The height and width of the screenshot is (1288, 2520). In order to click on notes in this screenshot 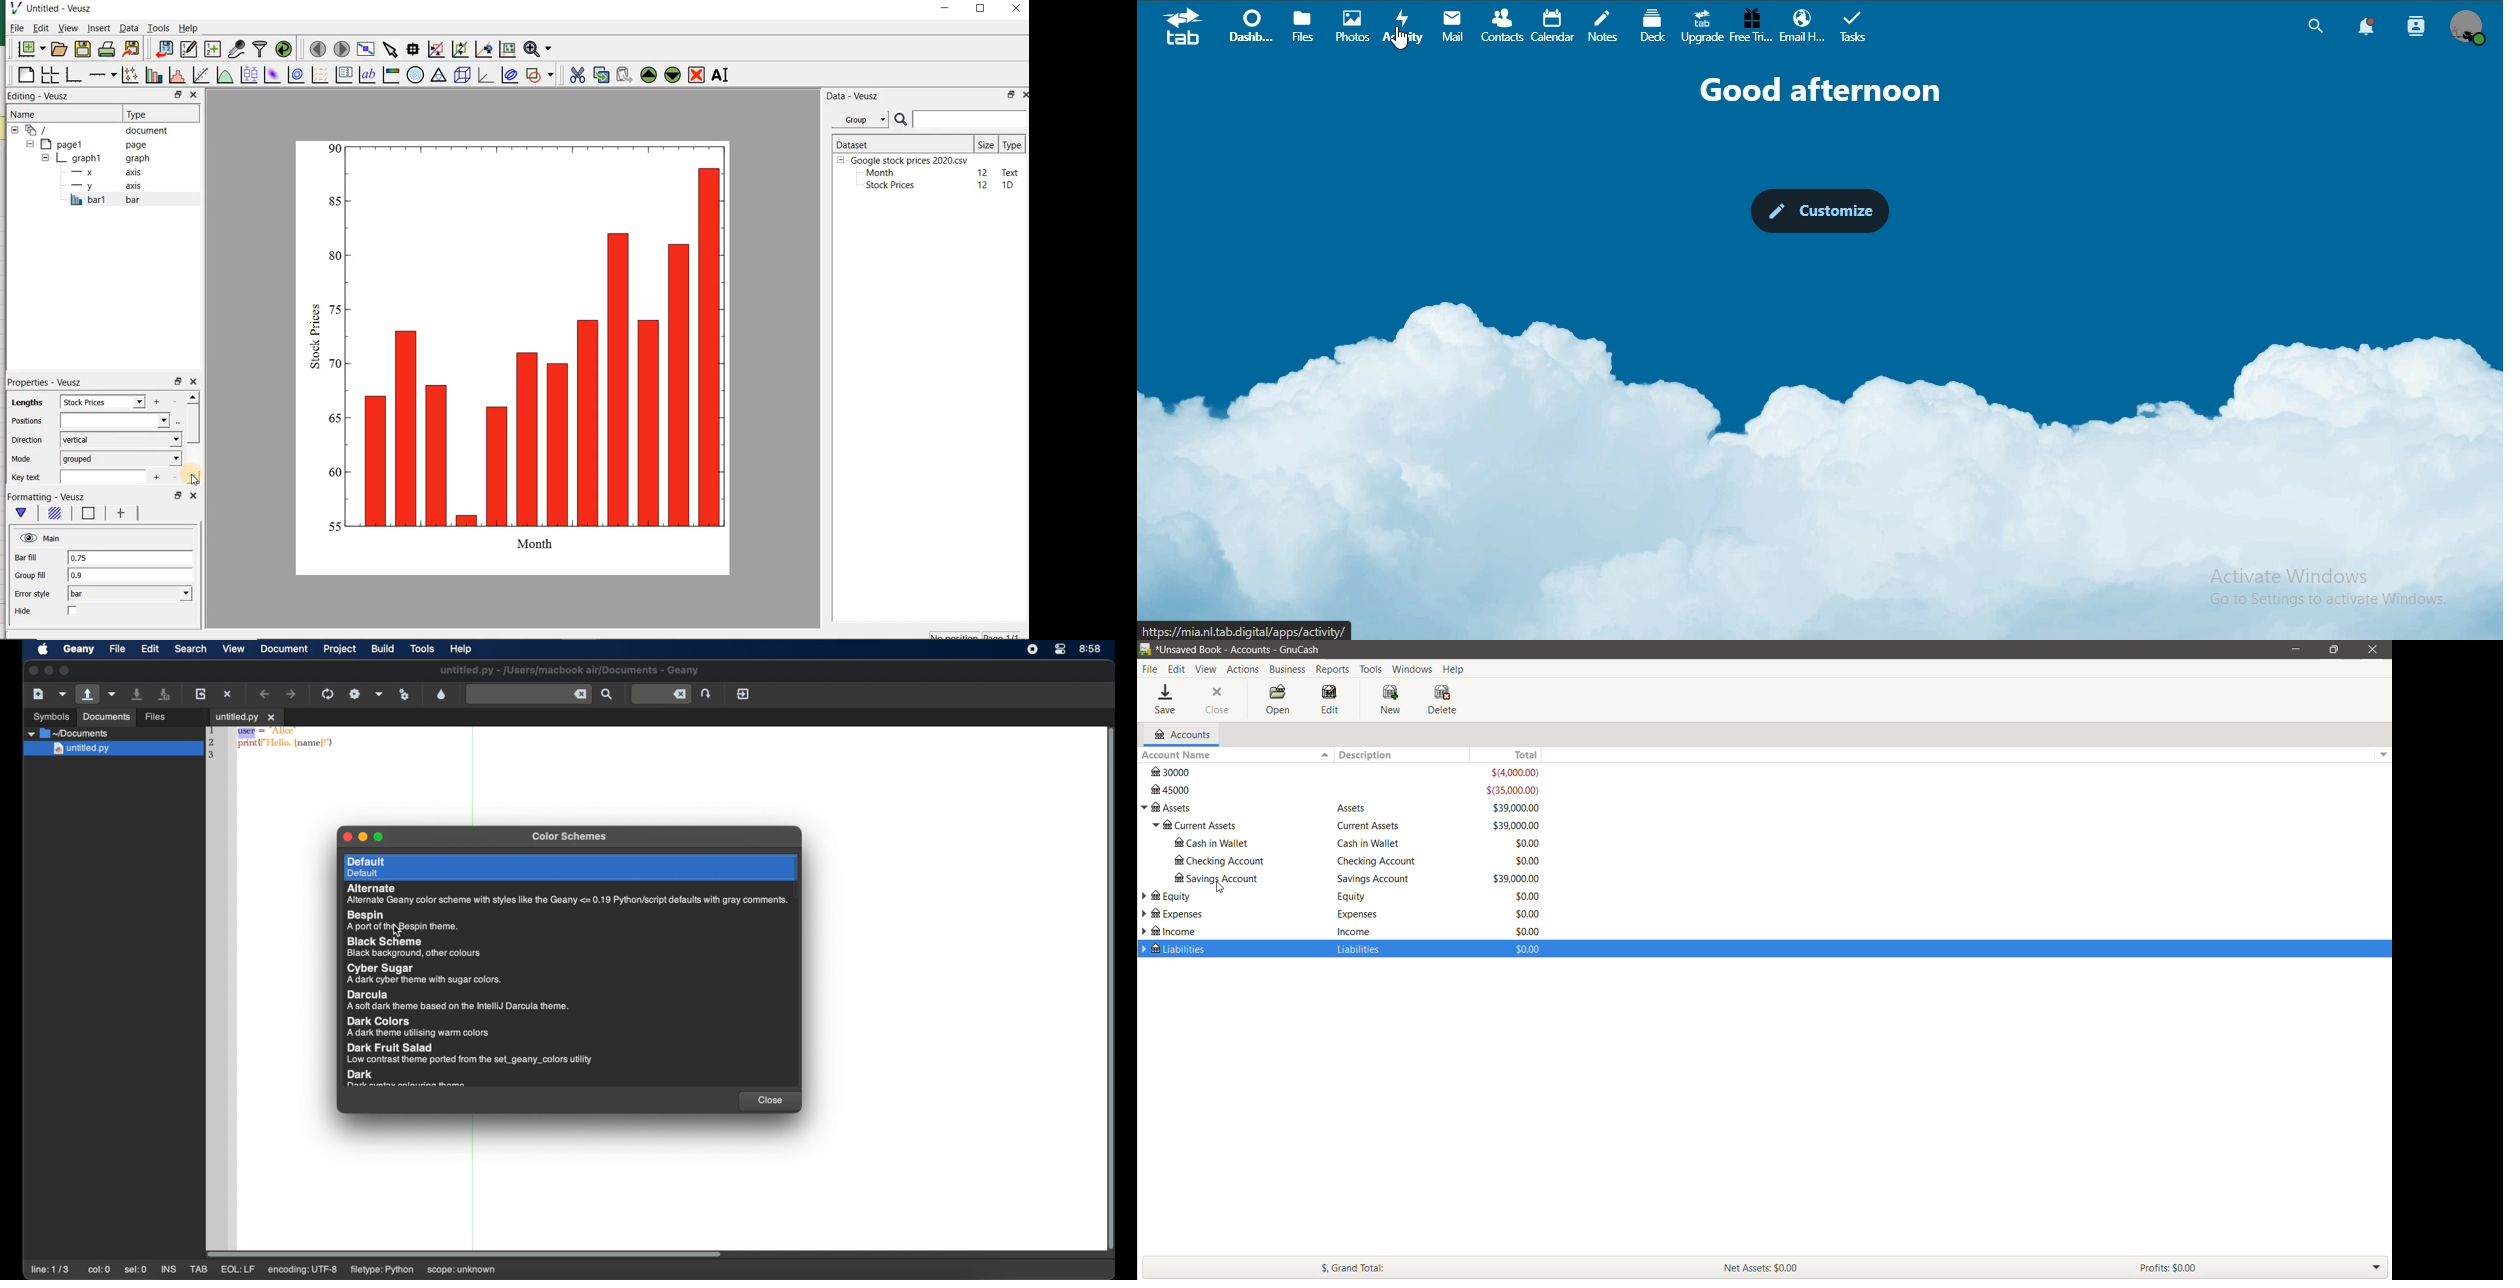, I will do `click(1607, 26)`.